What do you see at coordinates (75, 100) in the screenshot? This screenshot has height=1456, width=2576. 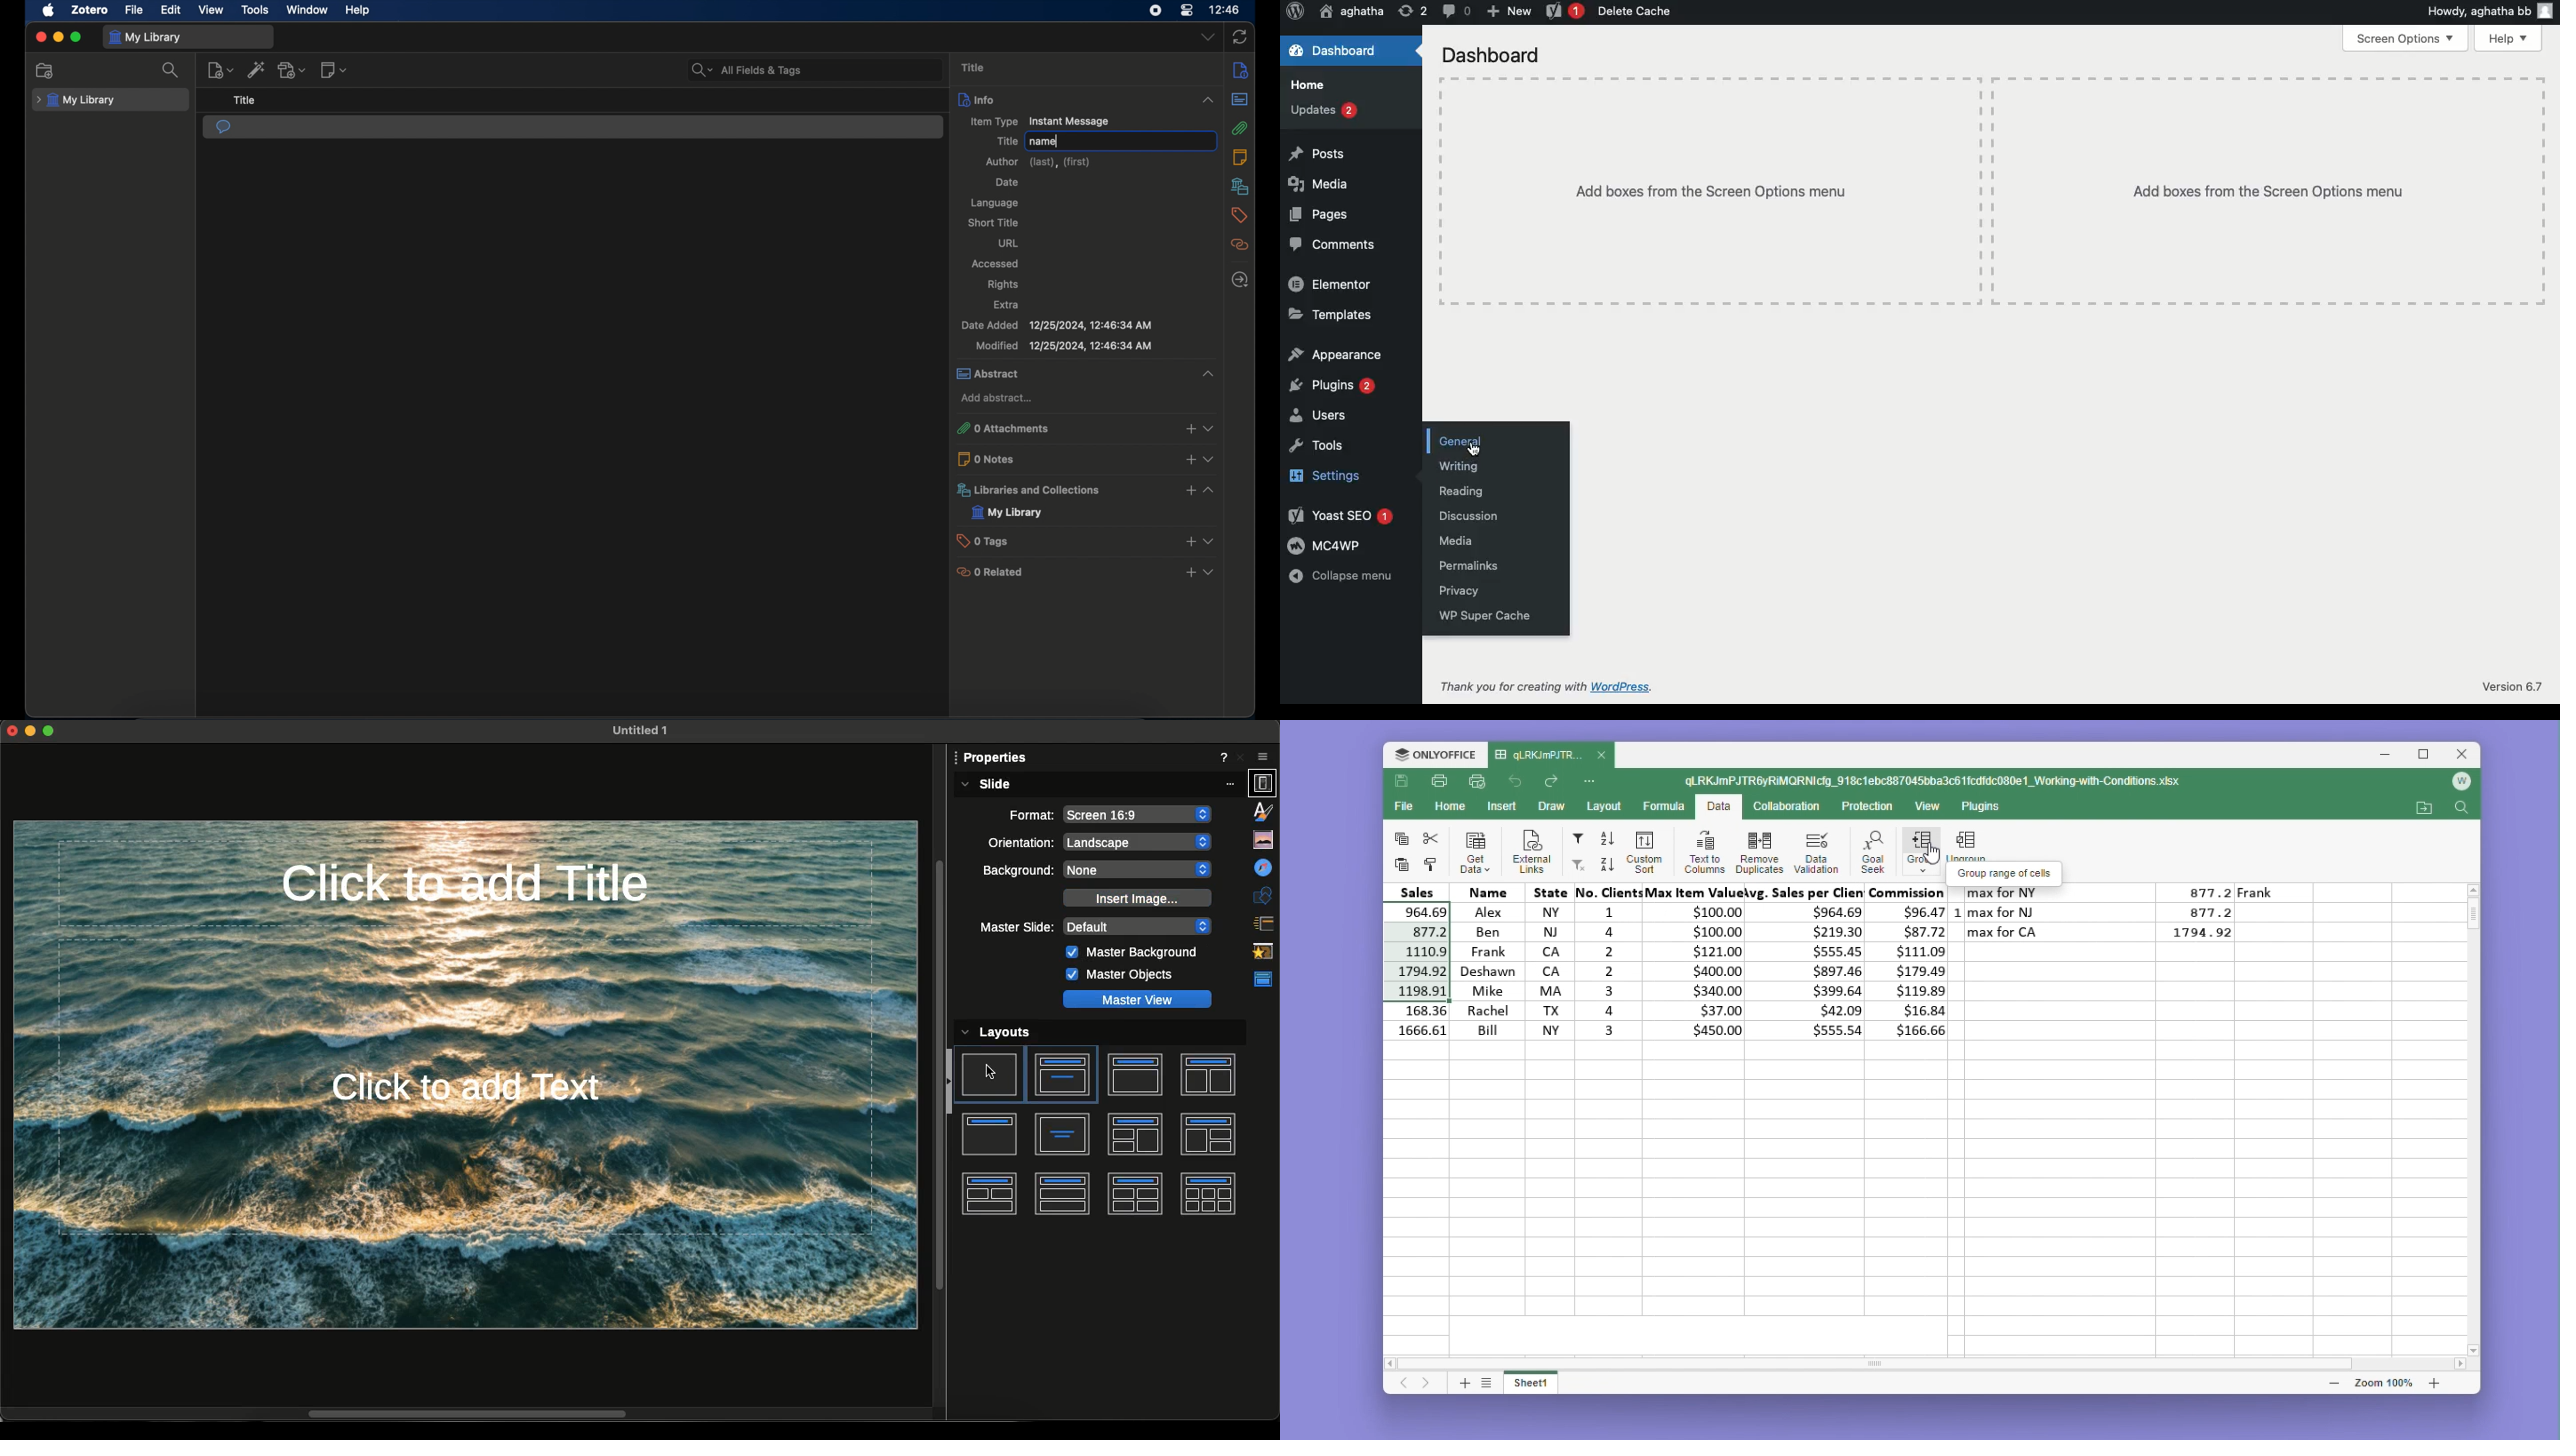 I see `my library` at bounding box center [75, 100].